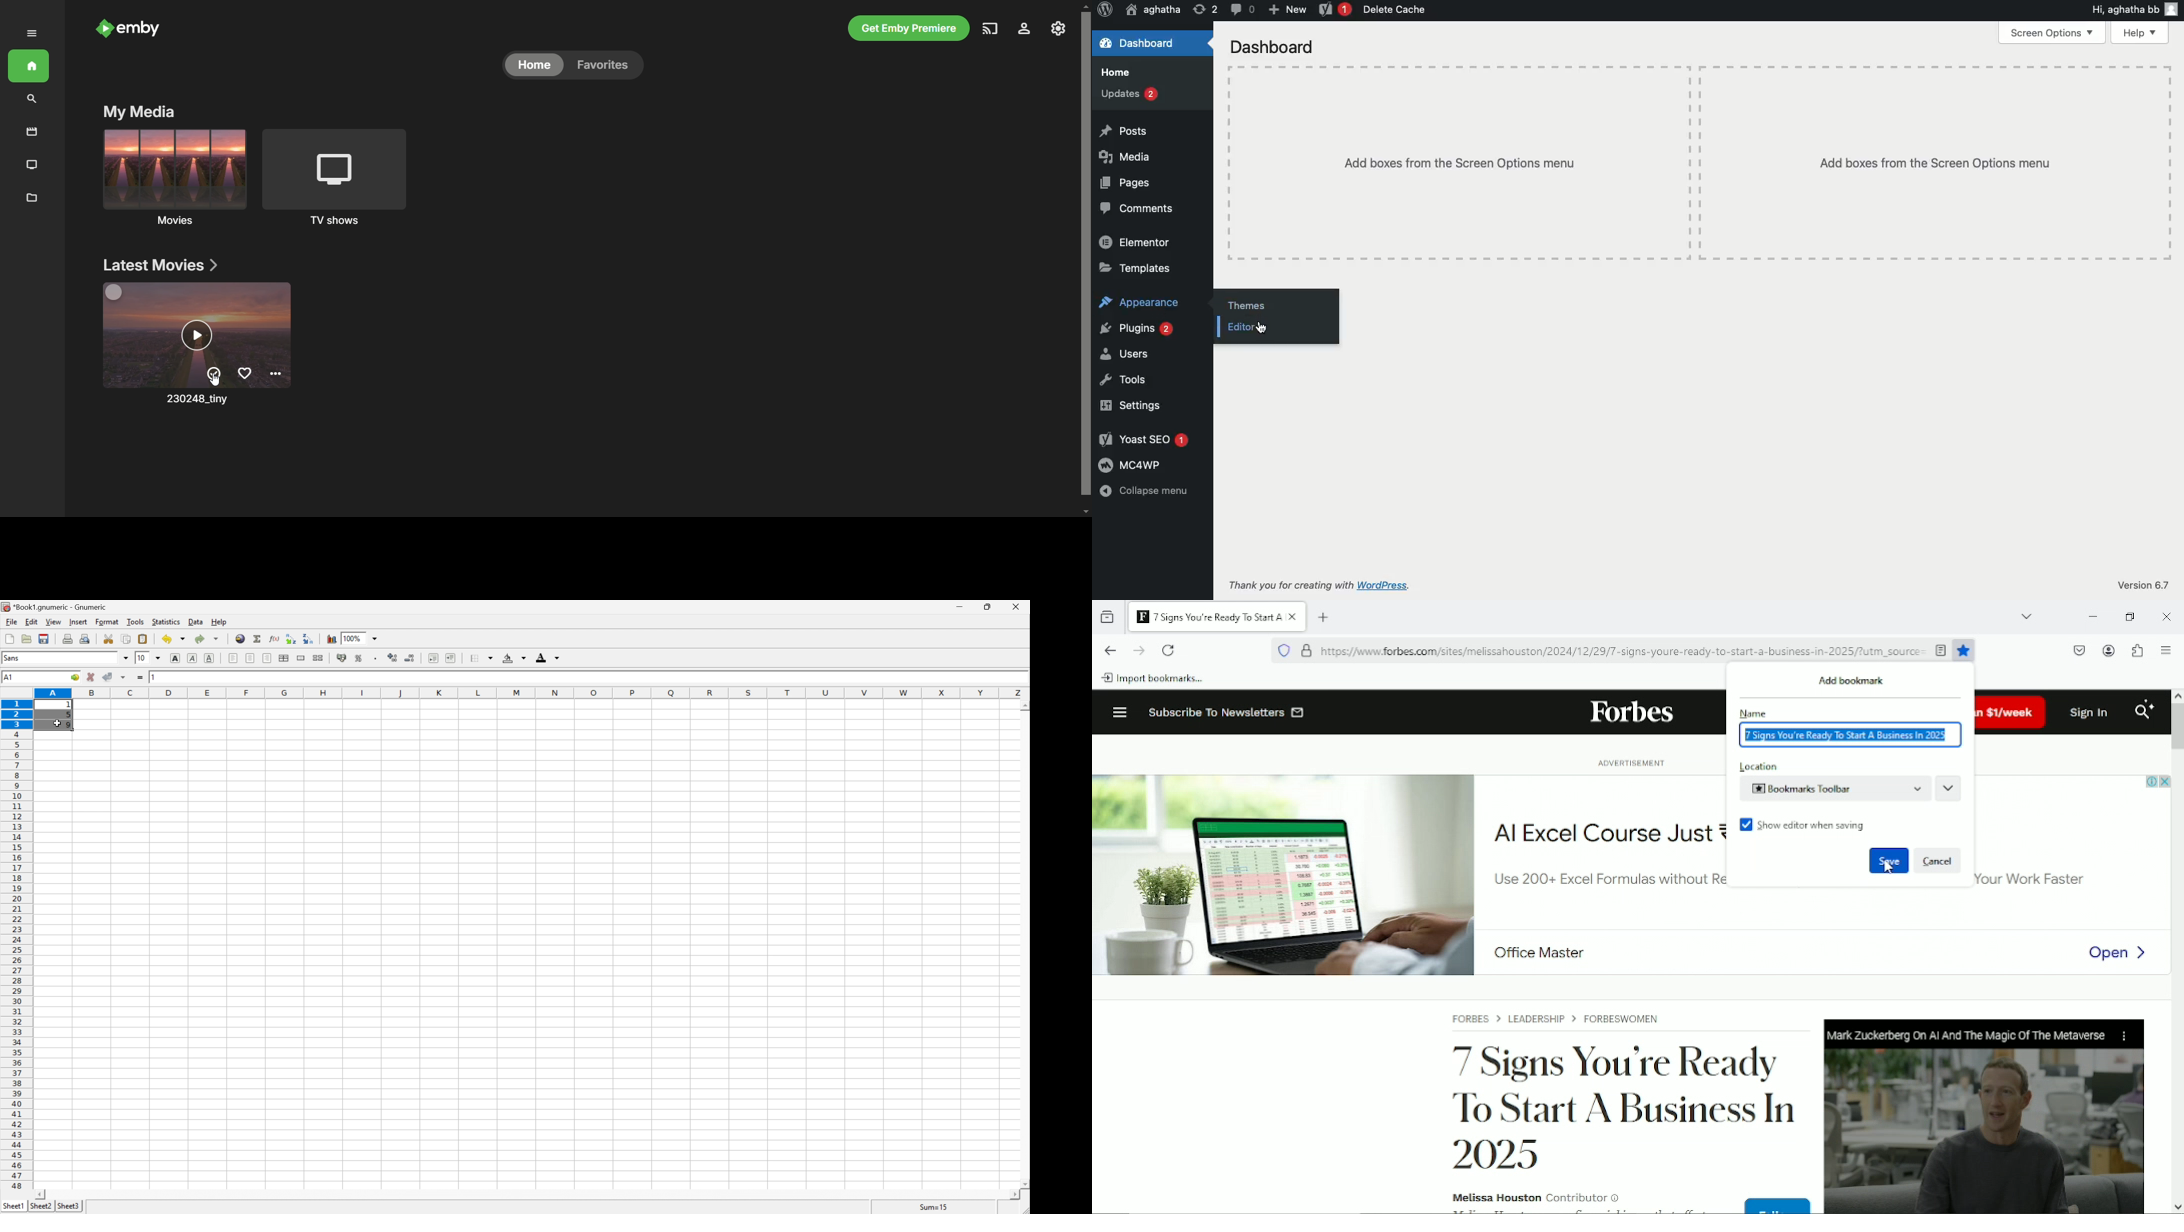 This screenshot has height=1232, width=2184. Describe the element at coordinates (44, 639) in the screenshot. I see `save current workbook` at that location.